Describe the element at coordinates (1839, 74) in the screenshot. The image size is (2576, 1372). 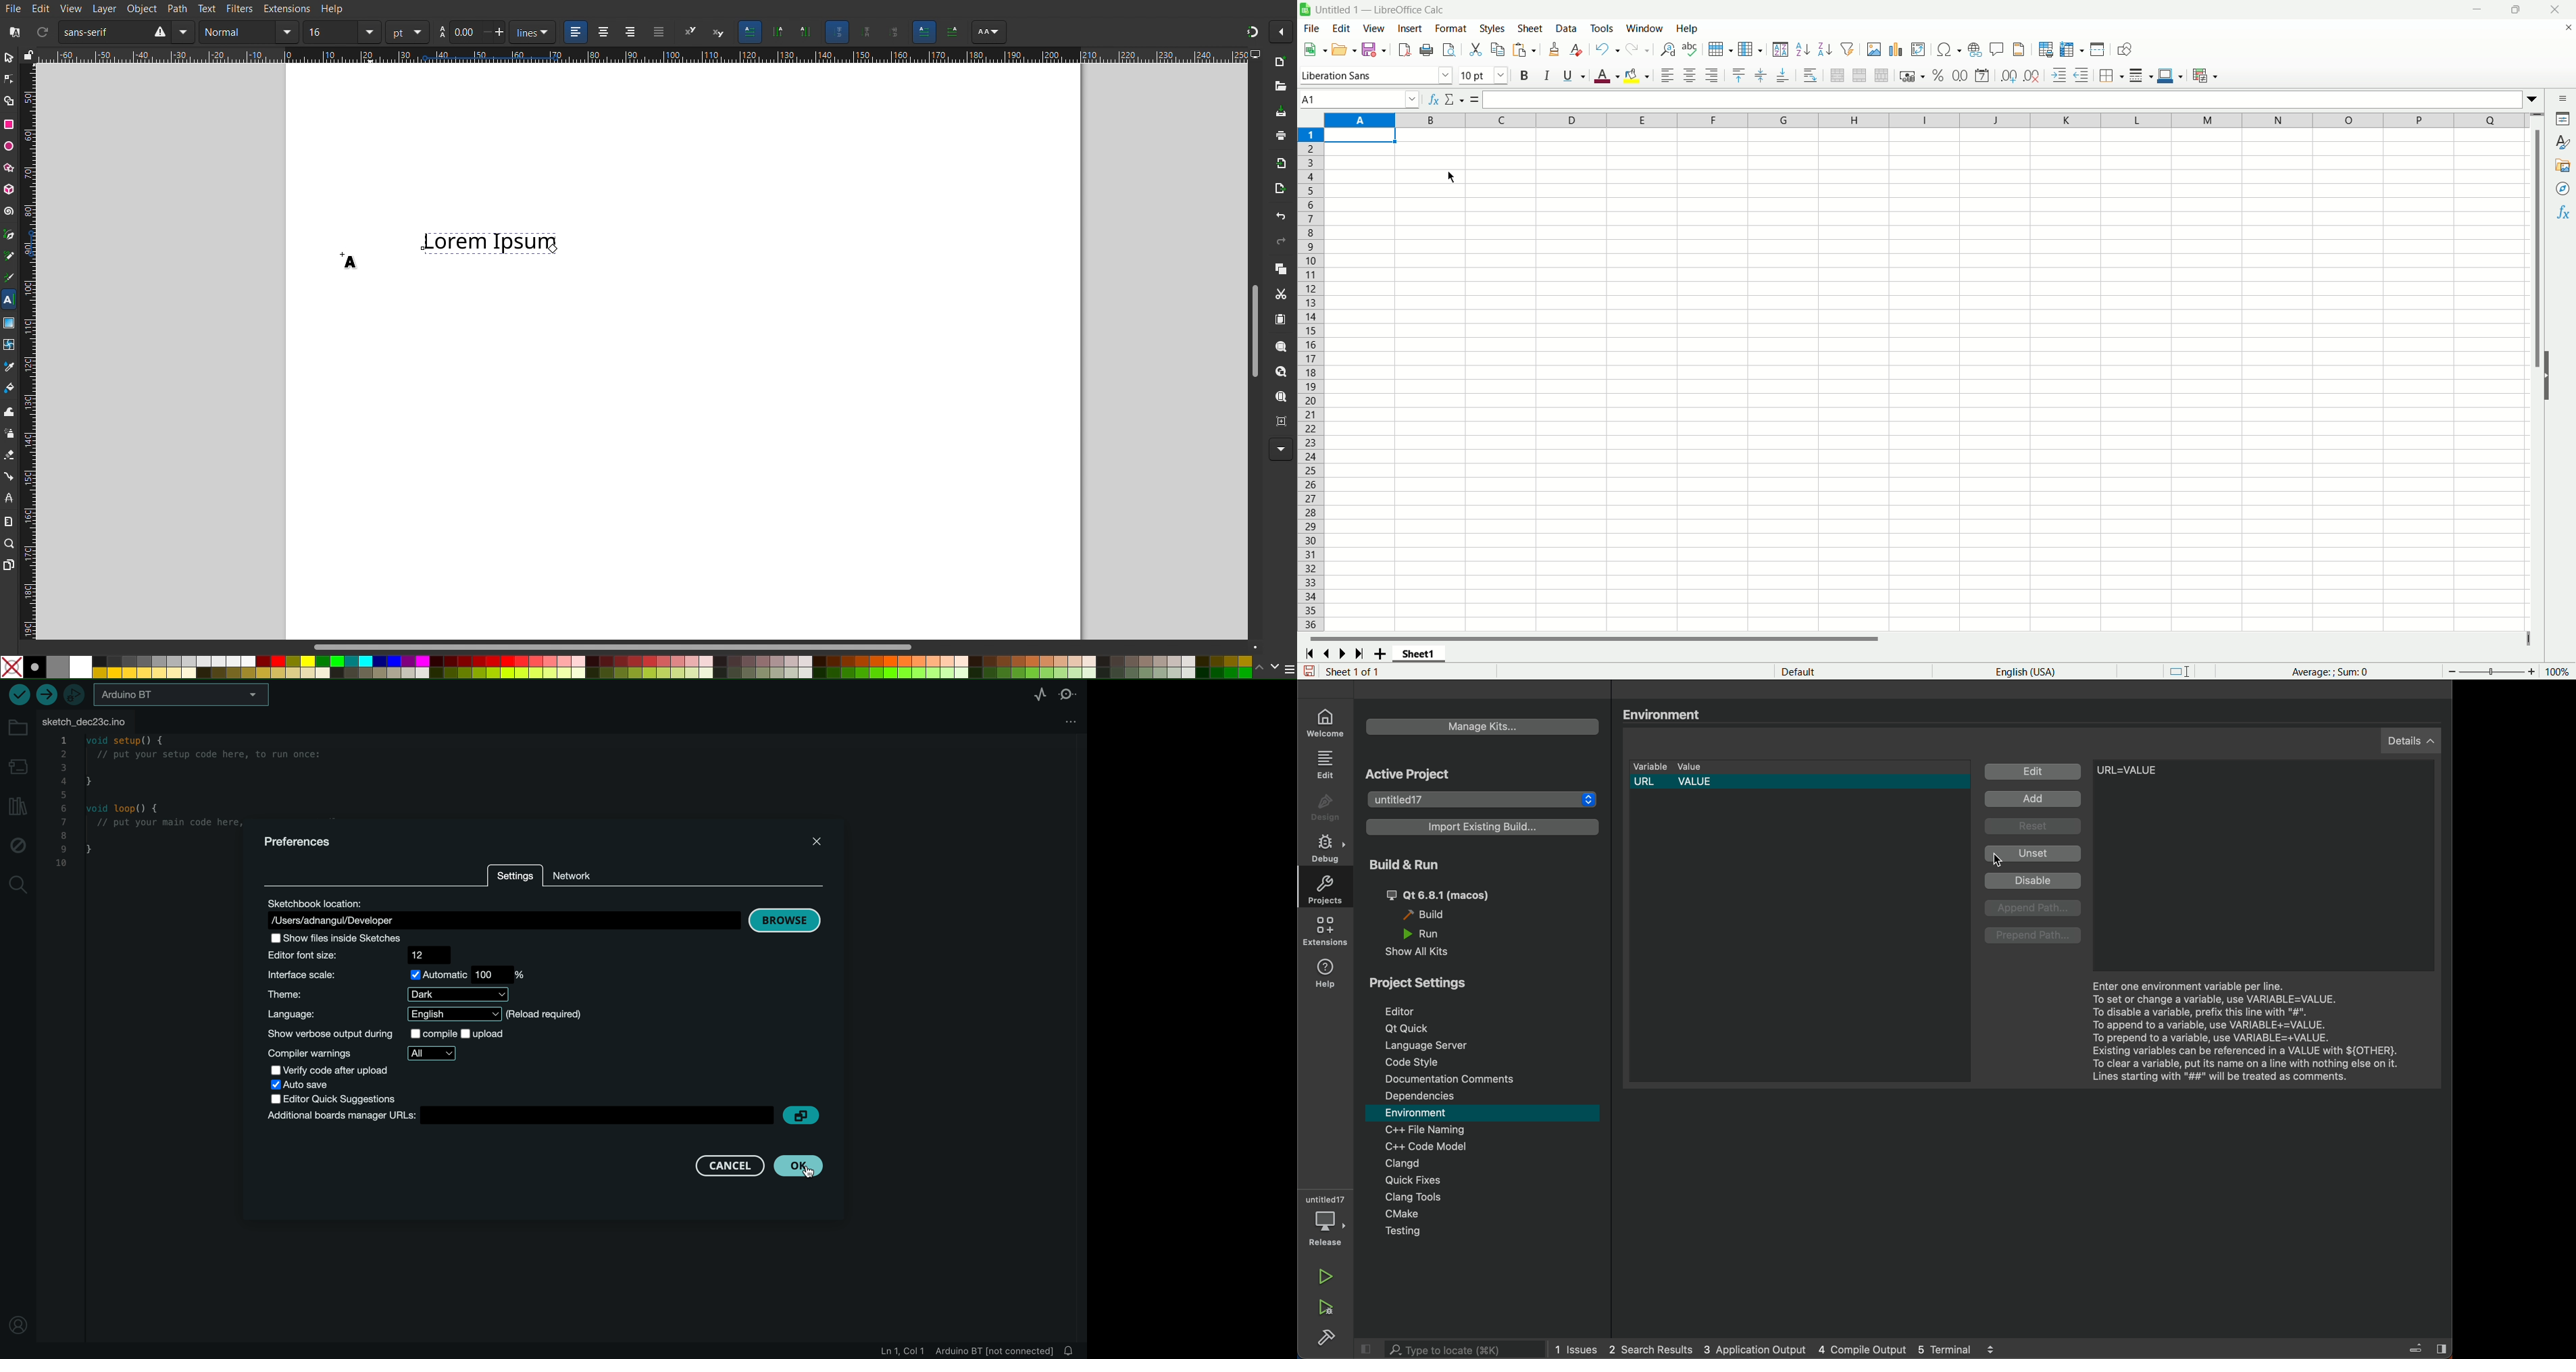
I see `merge and center cell` at that location.